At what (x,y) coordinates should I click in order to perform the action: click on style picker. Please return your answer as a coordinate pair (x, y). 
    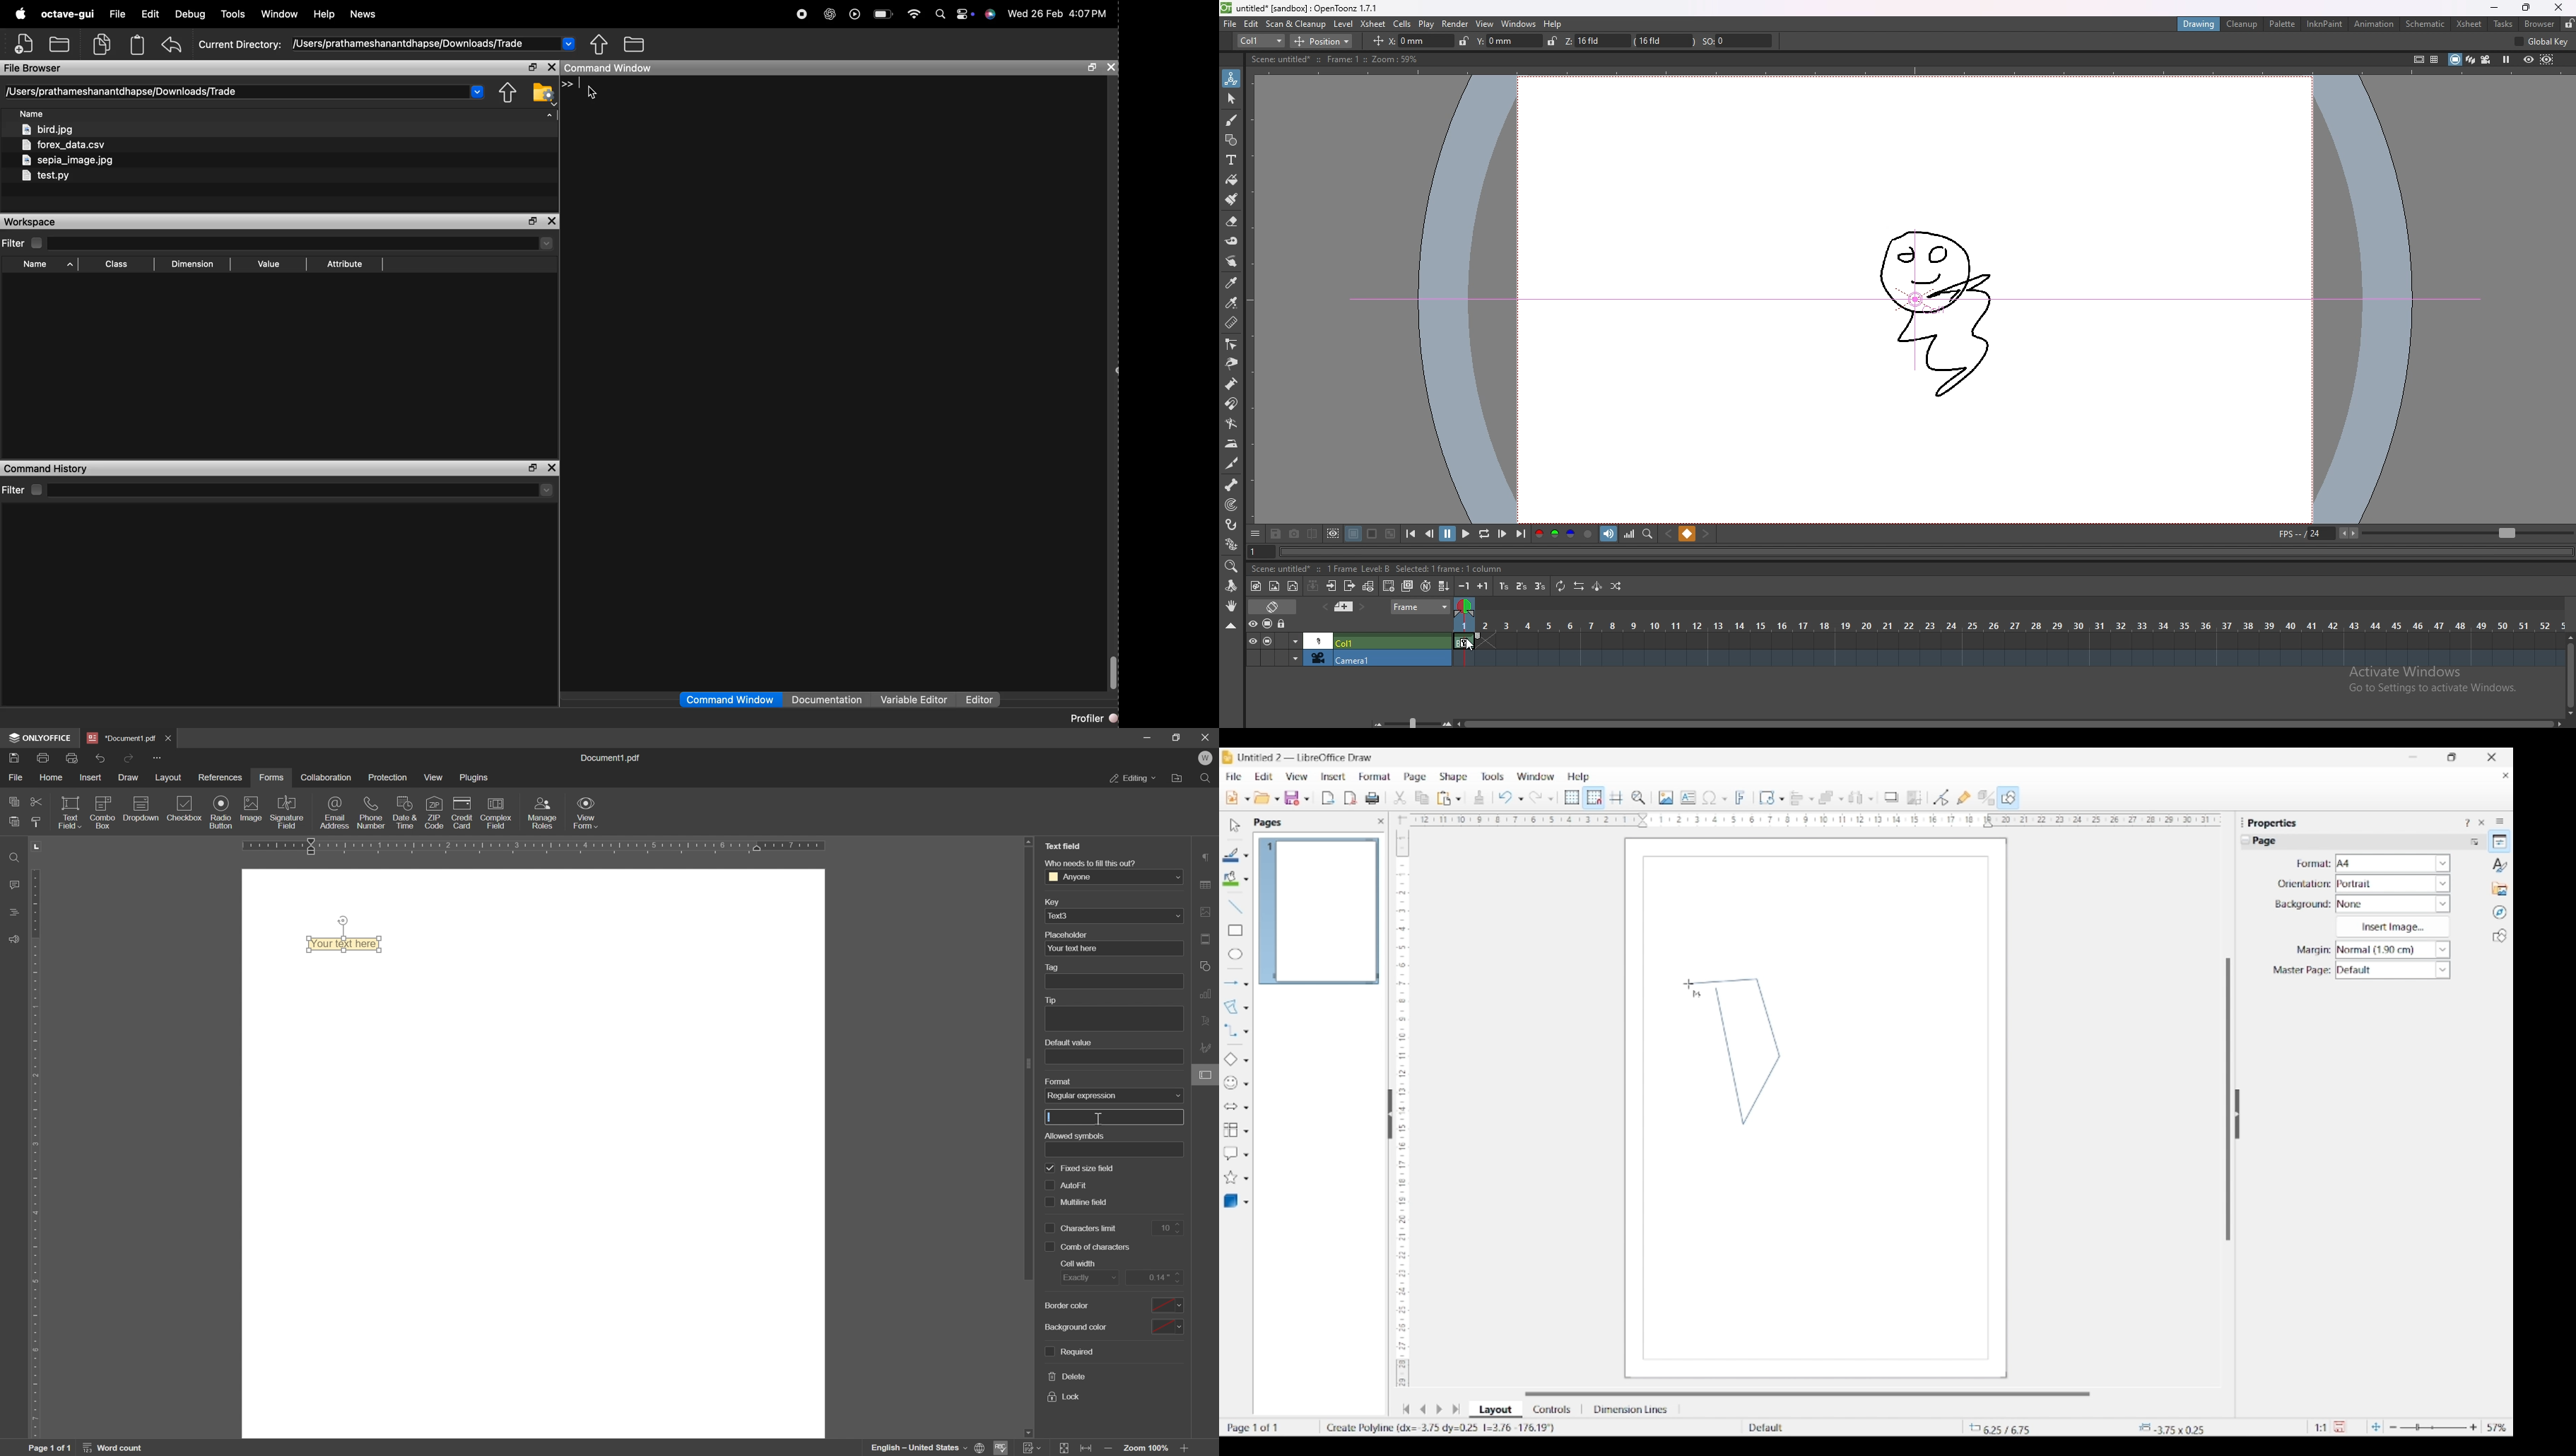
    Looking at the image, I should click on (1232, 282).